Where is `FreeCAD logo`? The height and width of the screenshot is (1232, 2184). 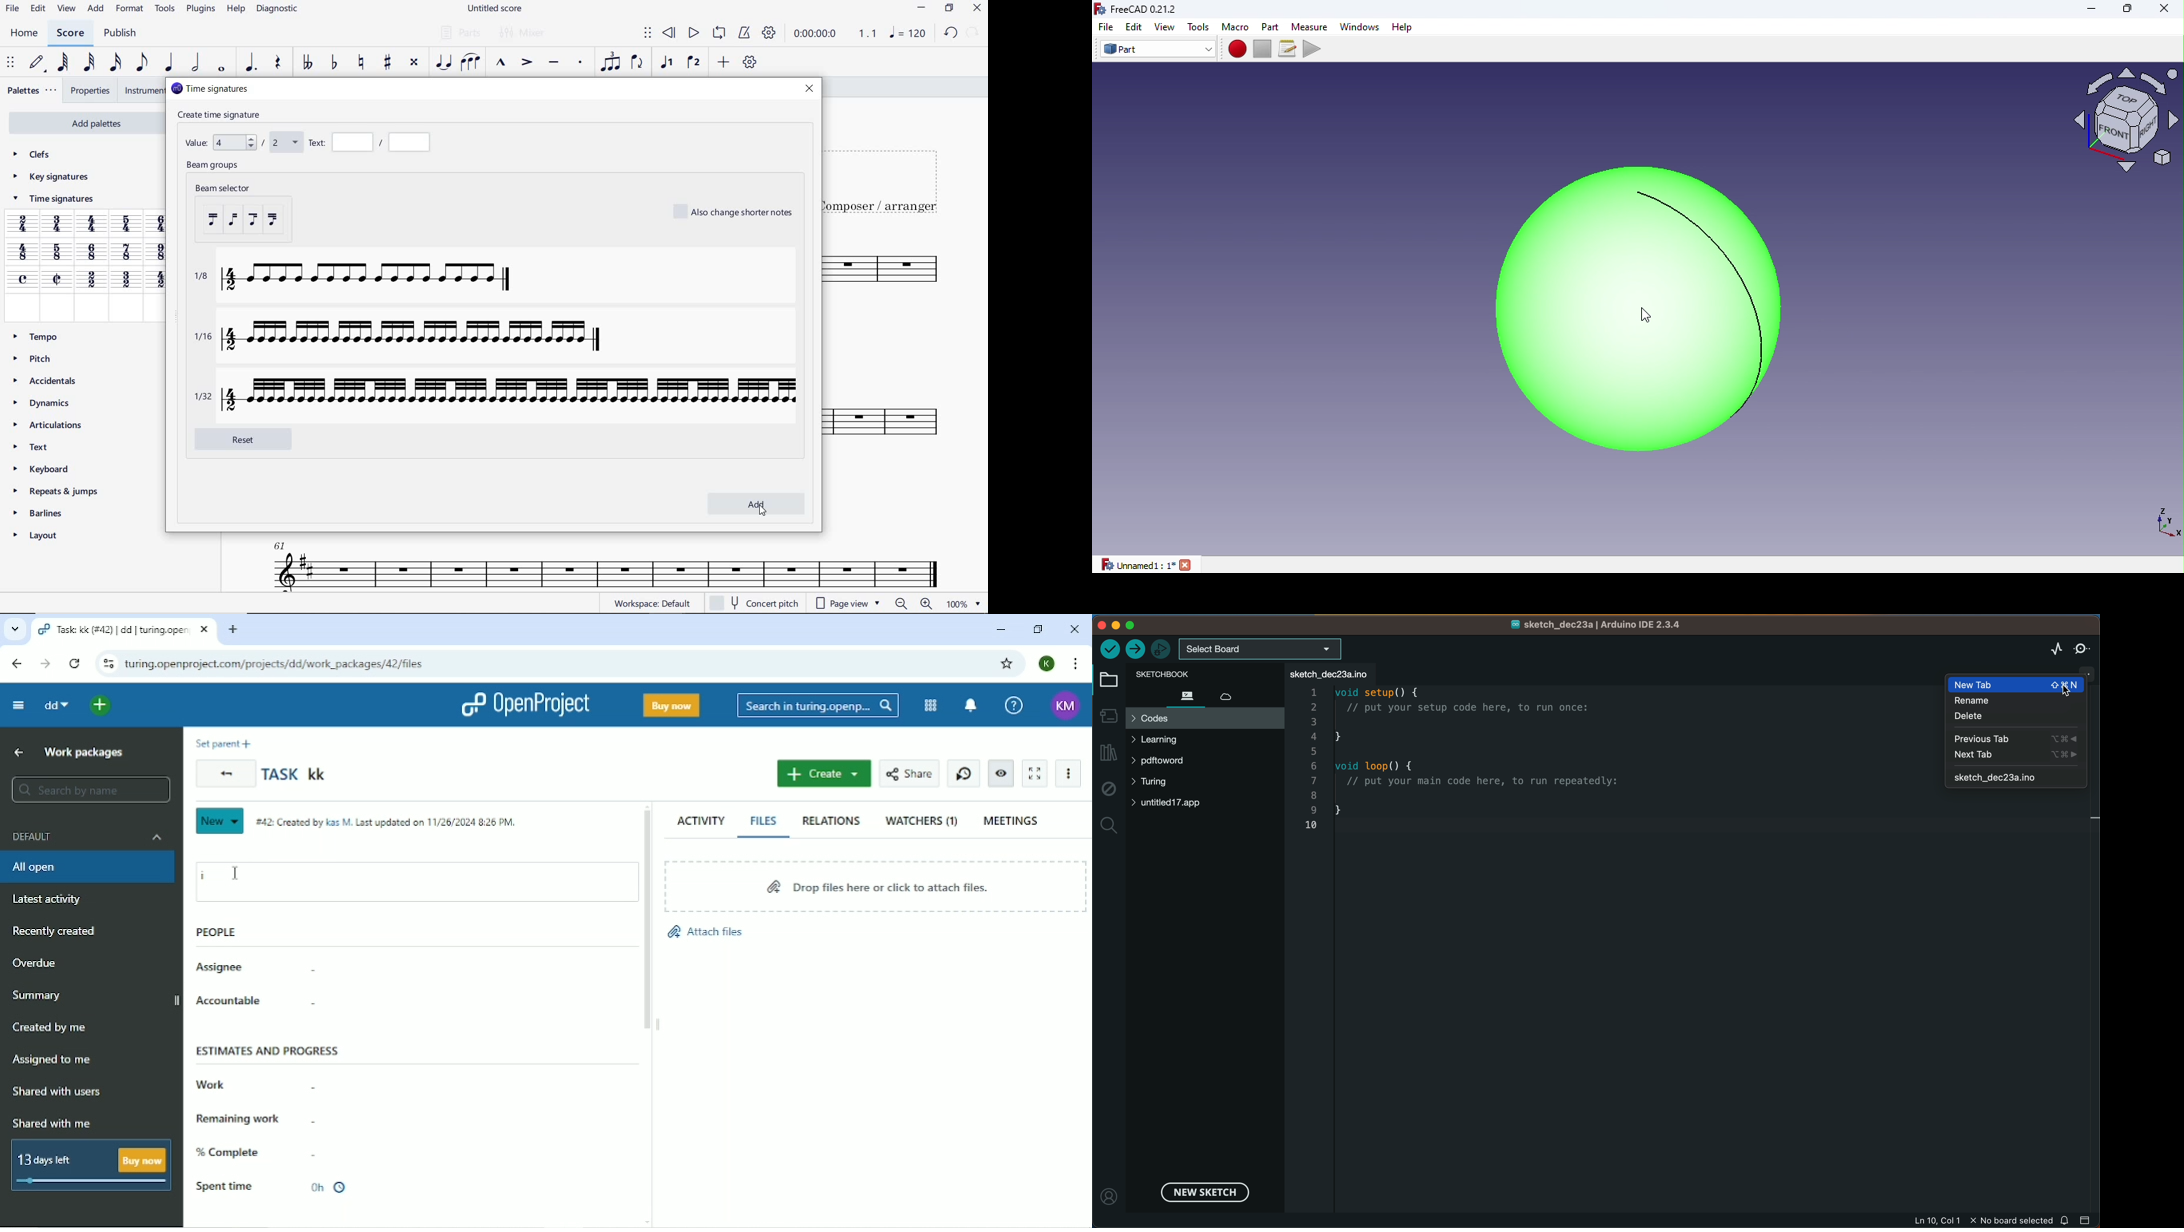 FreeCAD logo is located at coordinates (1141, 10).